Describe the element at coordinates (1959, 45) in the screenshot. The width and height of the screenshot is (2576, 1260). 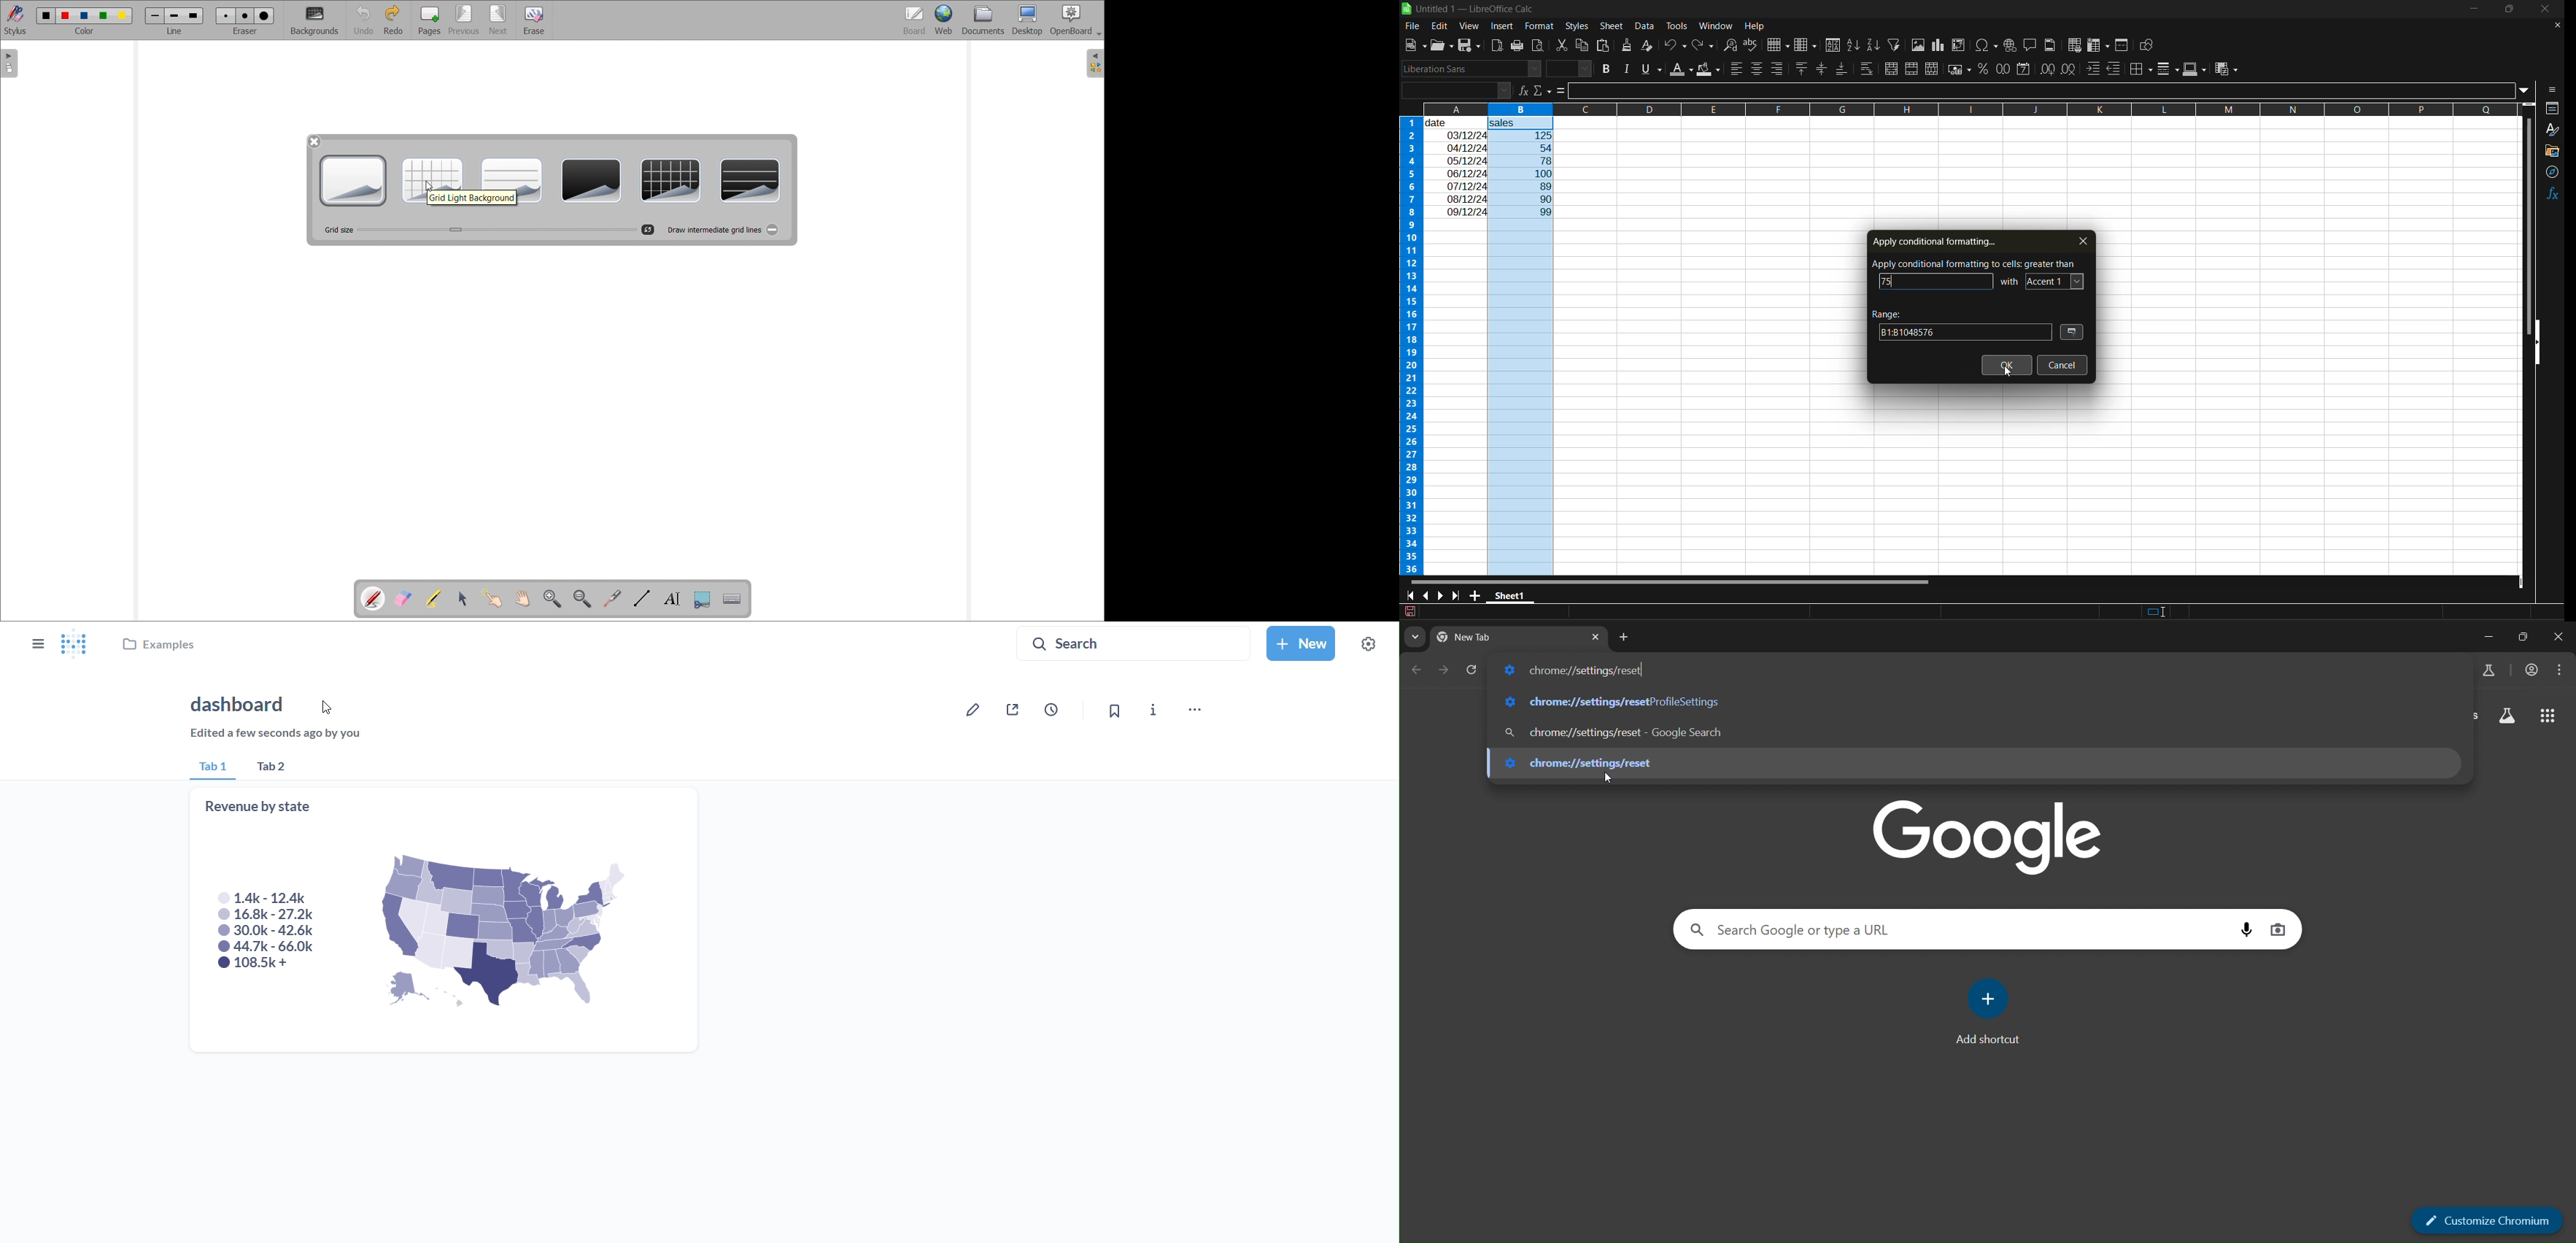
I see `insert or edit pivot table` at that location.